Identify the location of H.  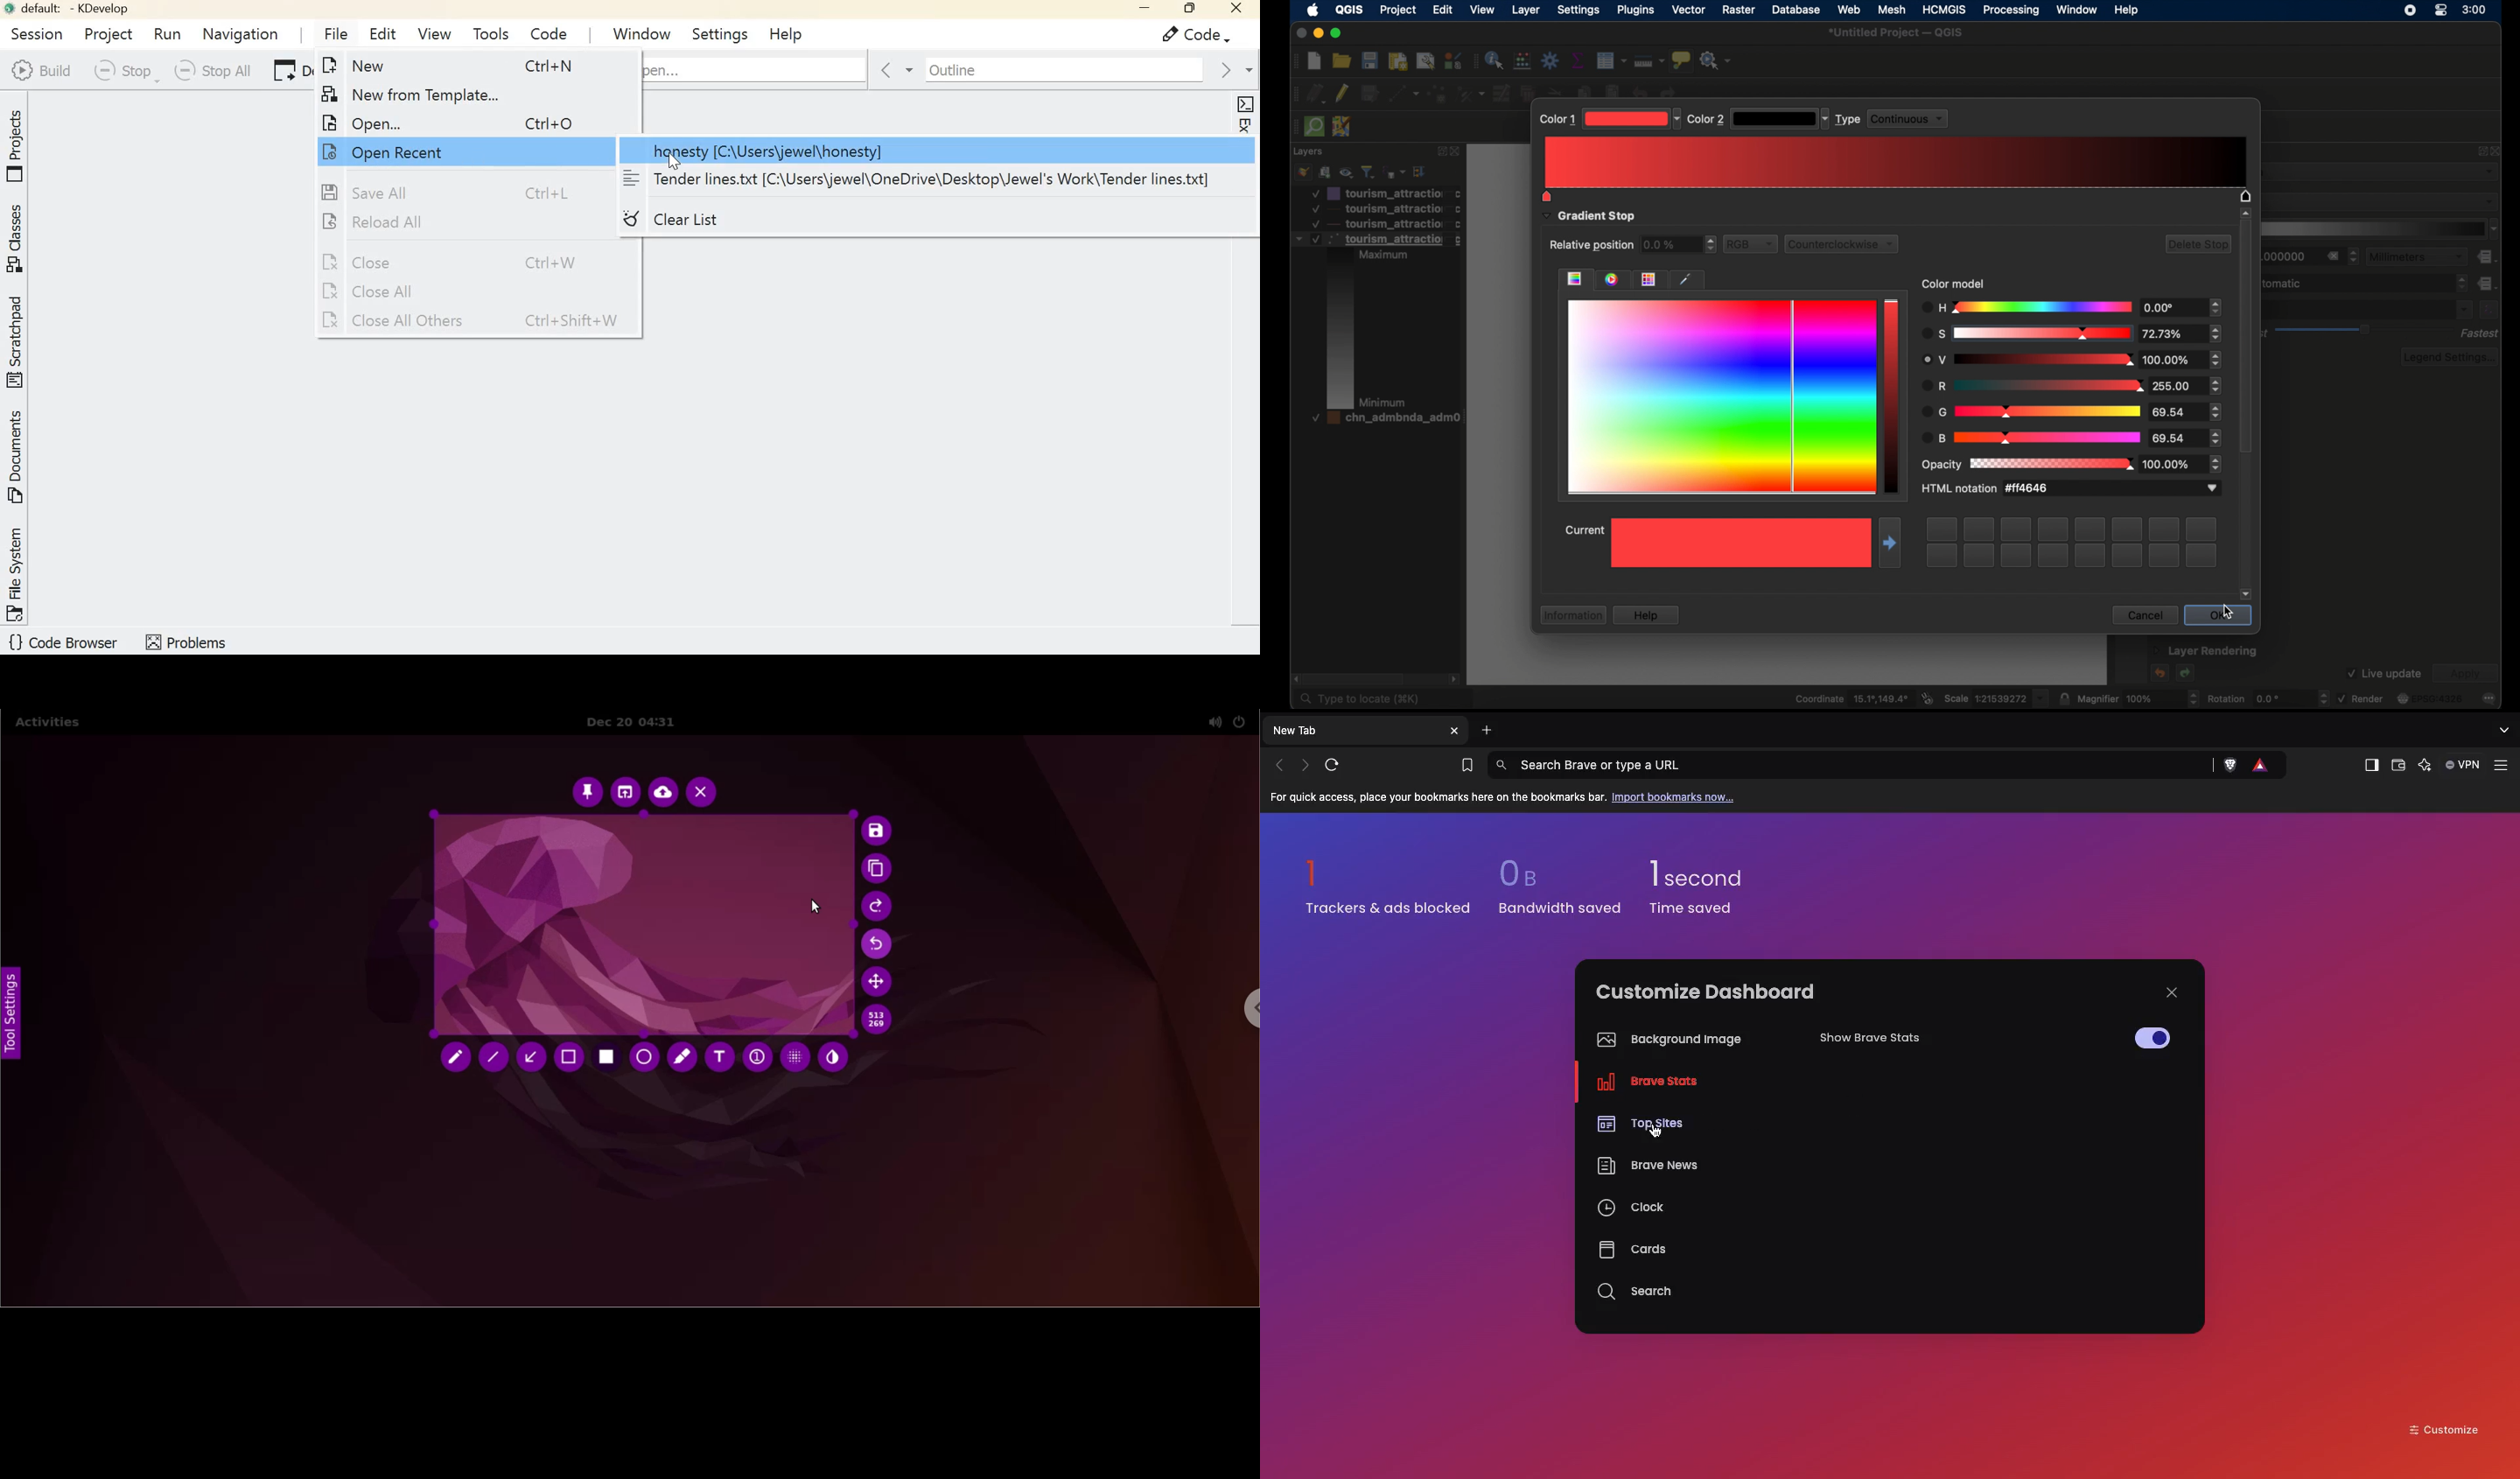
(2026, 307).